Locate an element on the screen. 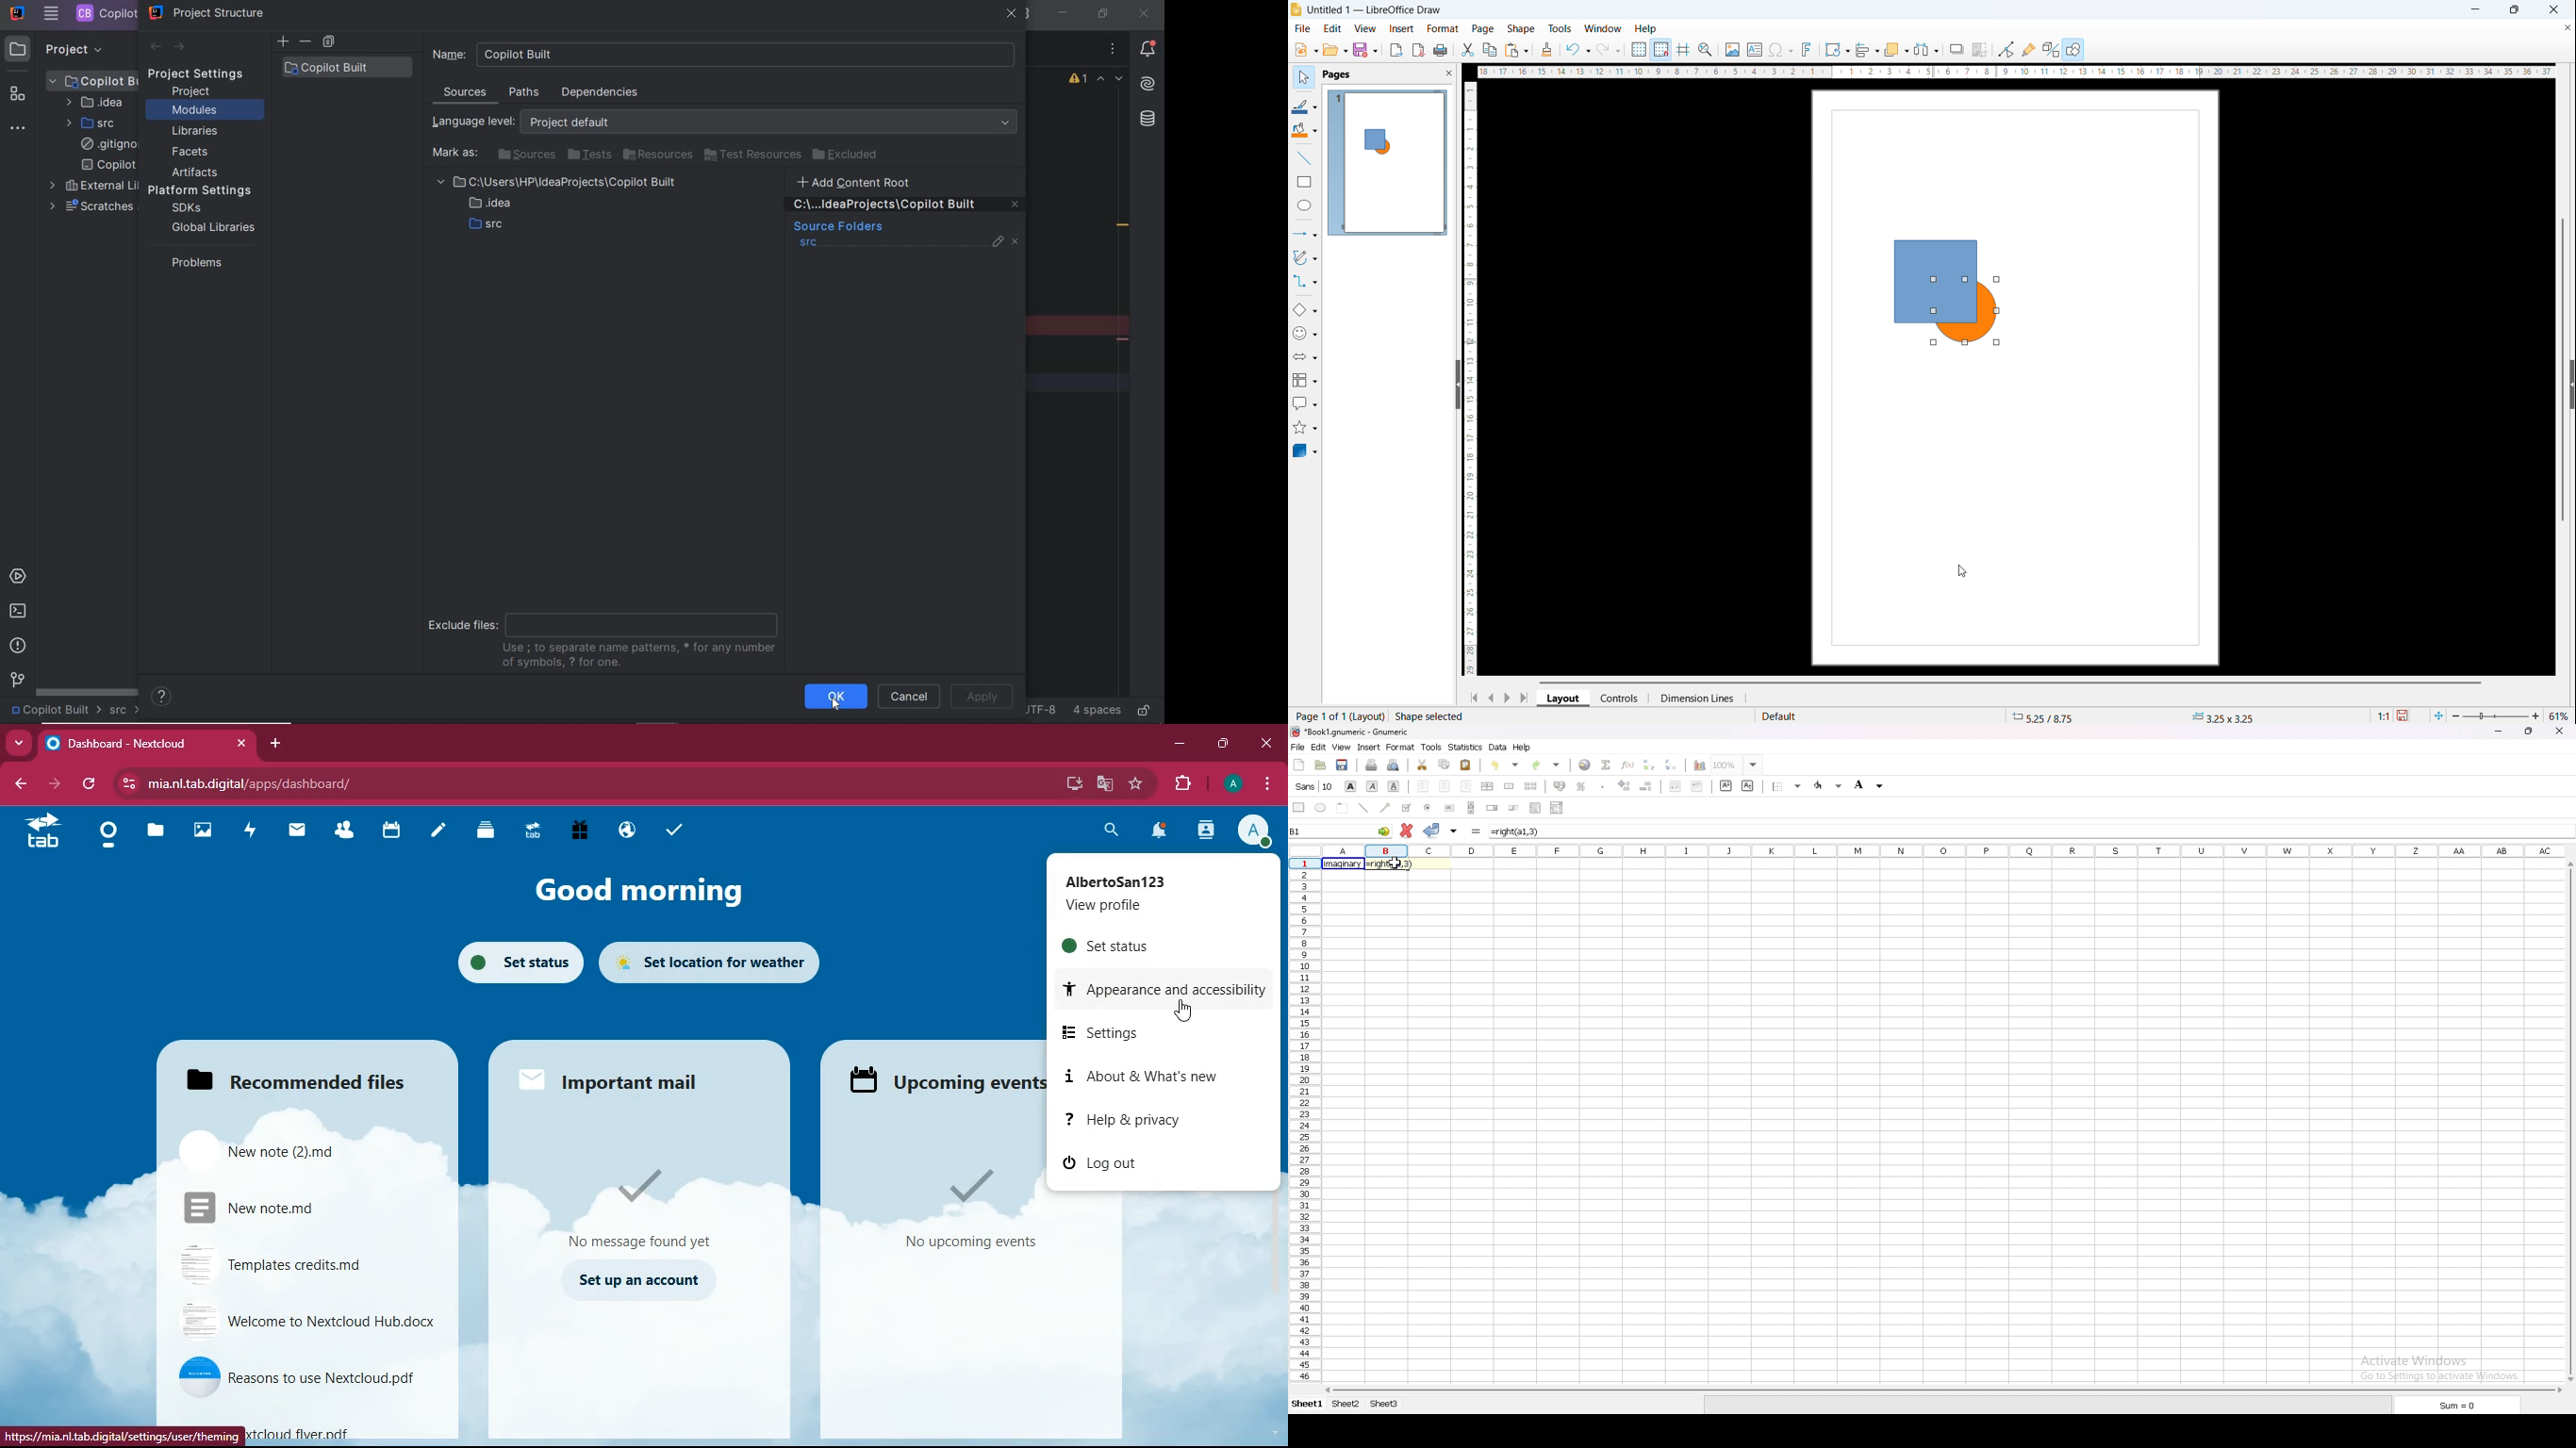 Image resolution: width=2576 pixels, height=1456 pixels. close is located at coordinates (2559, 730).